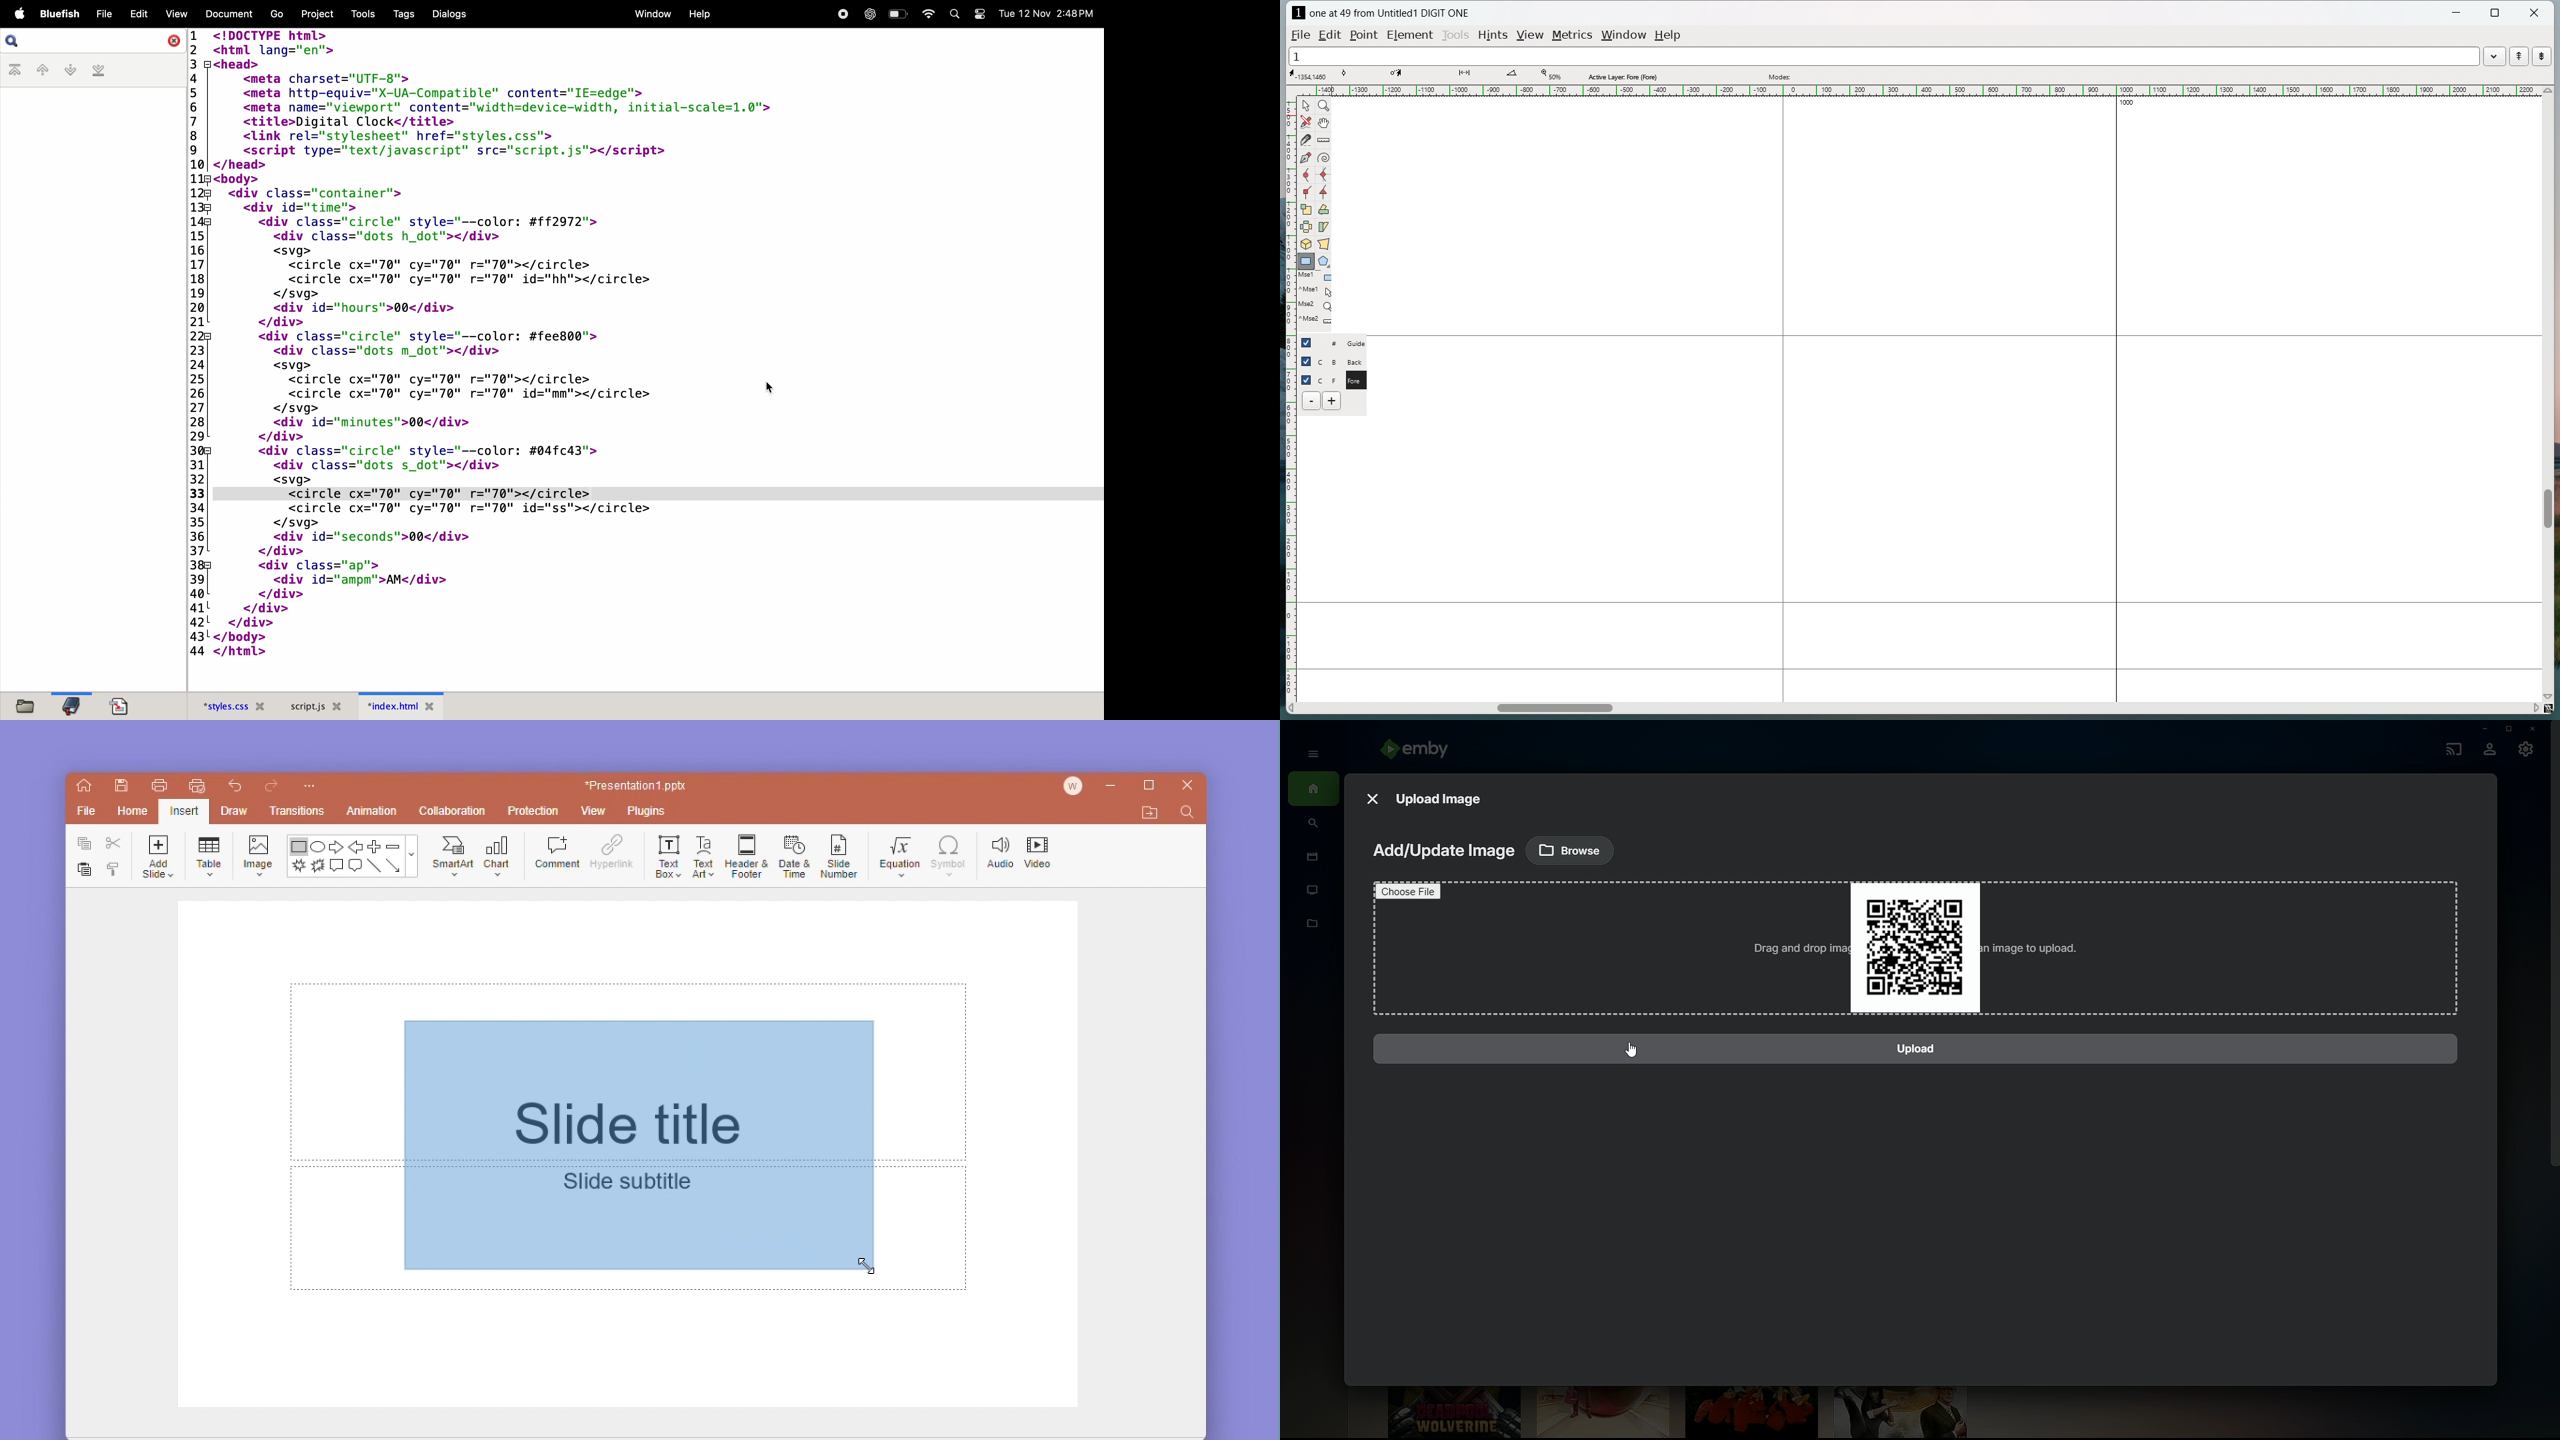 Image resolution: width=2576 pixels, height=1456 pixels. I want to click on Find, so click(1313, 825).